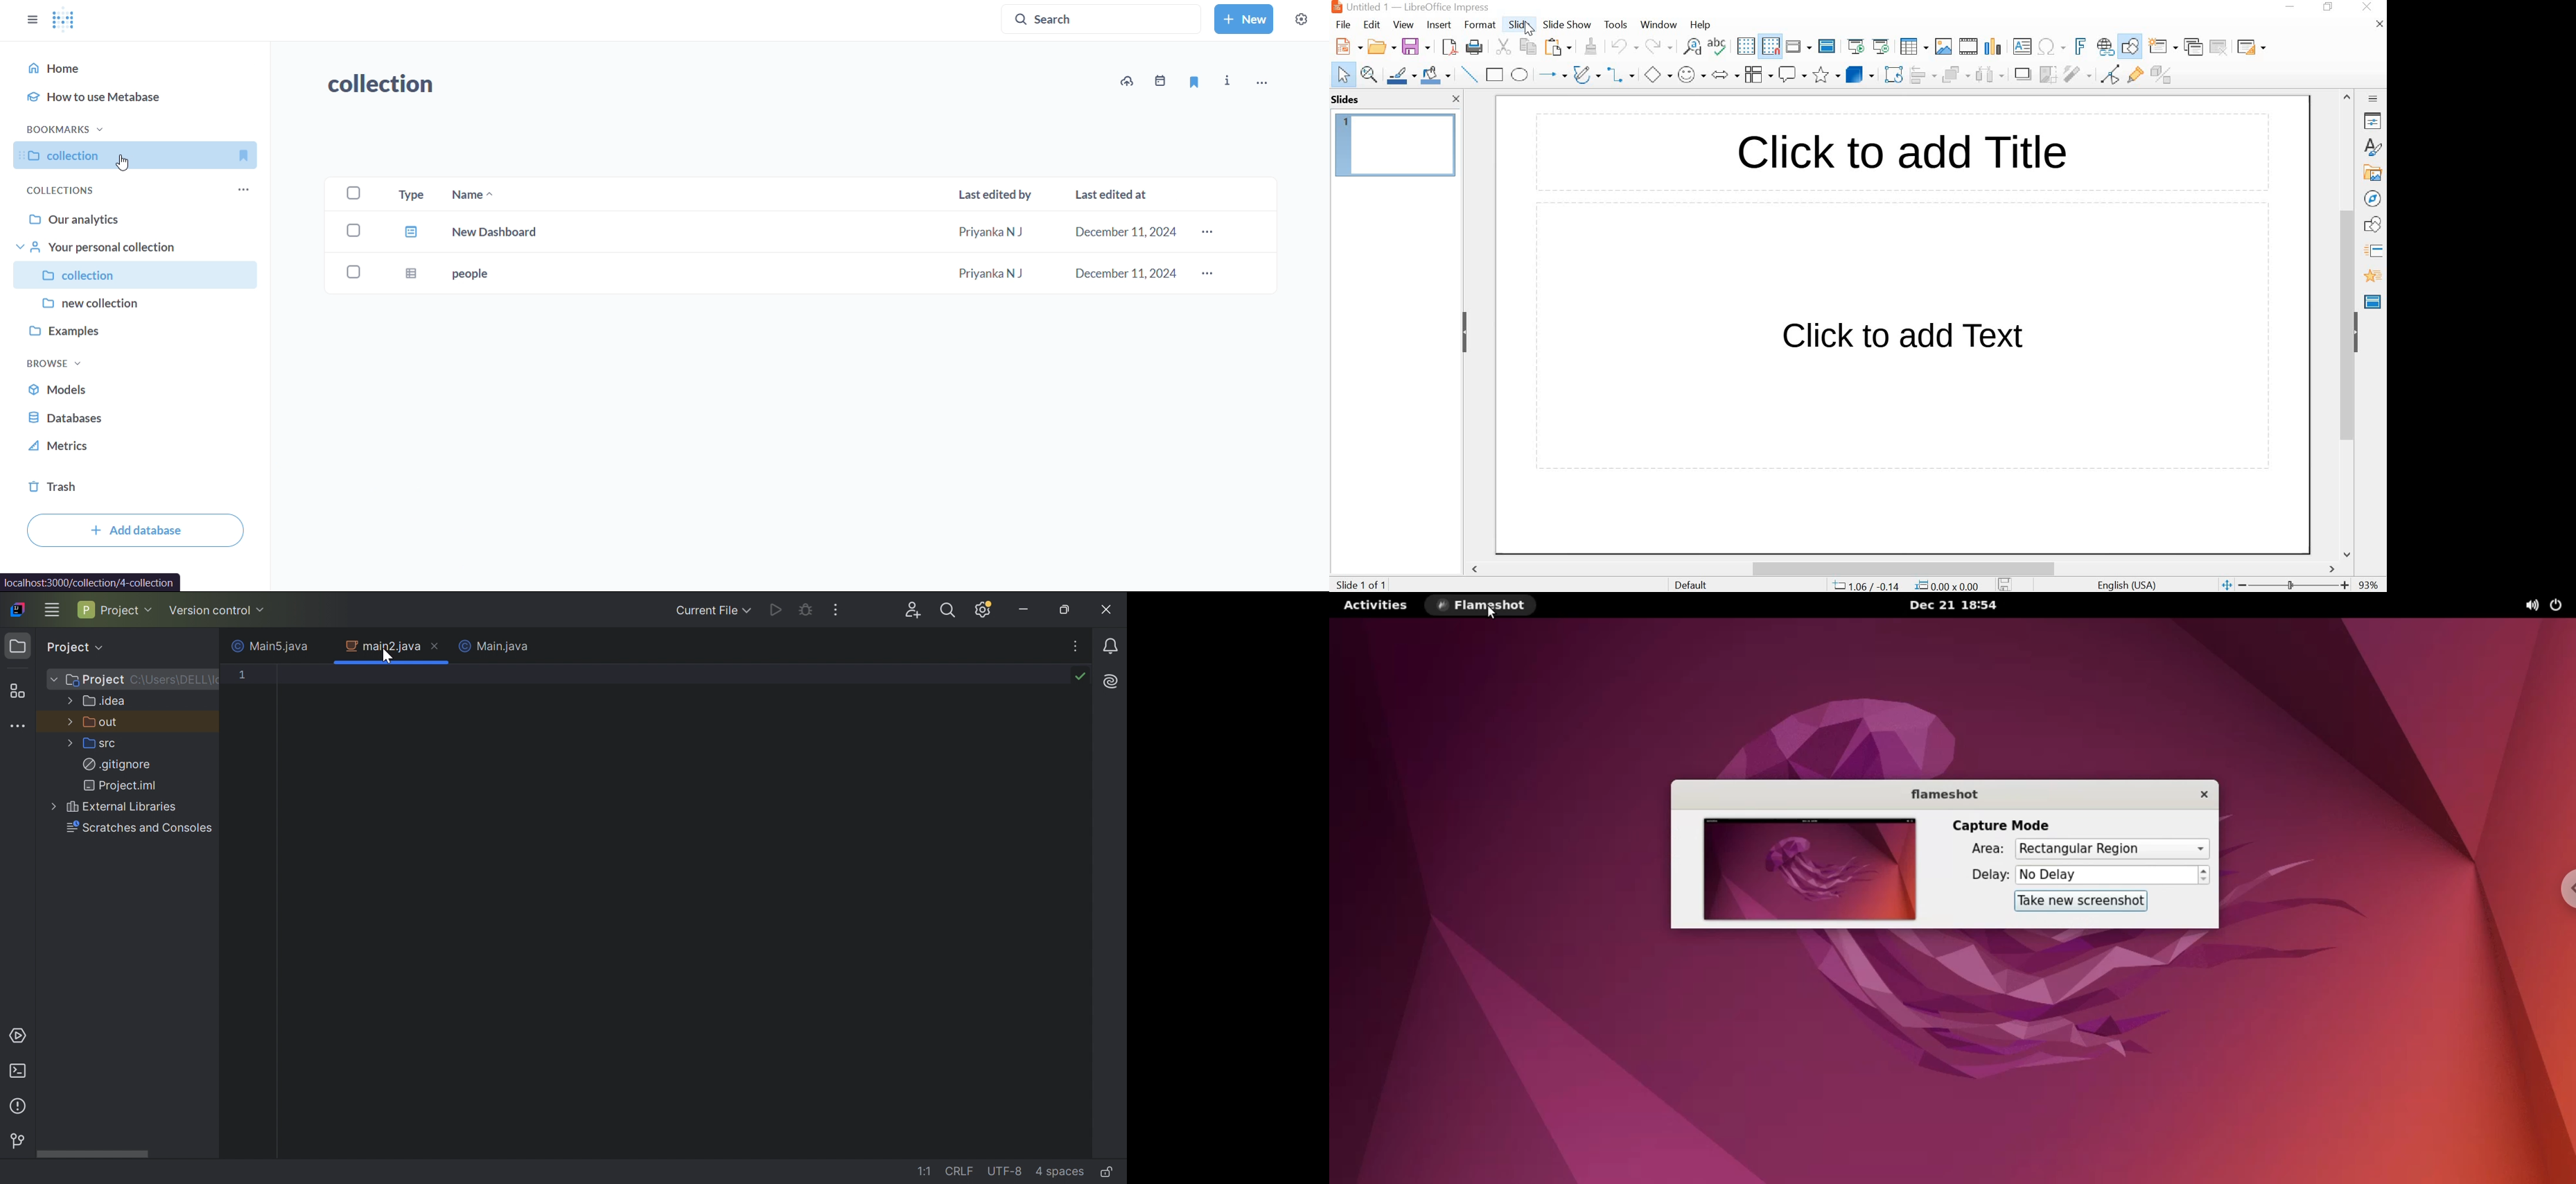  I want to click on Arrange, so click(1956, 73).